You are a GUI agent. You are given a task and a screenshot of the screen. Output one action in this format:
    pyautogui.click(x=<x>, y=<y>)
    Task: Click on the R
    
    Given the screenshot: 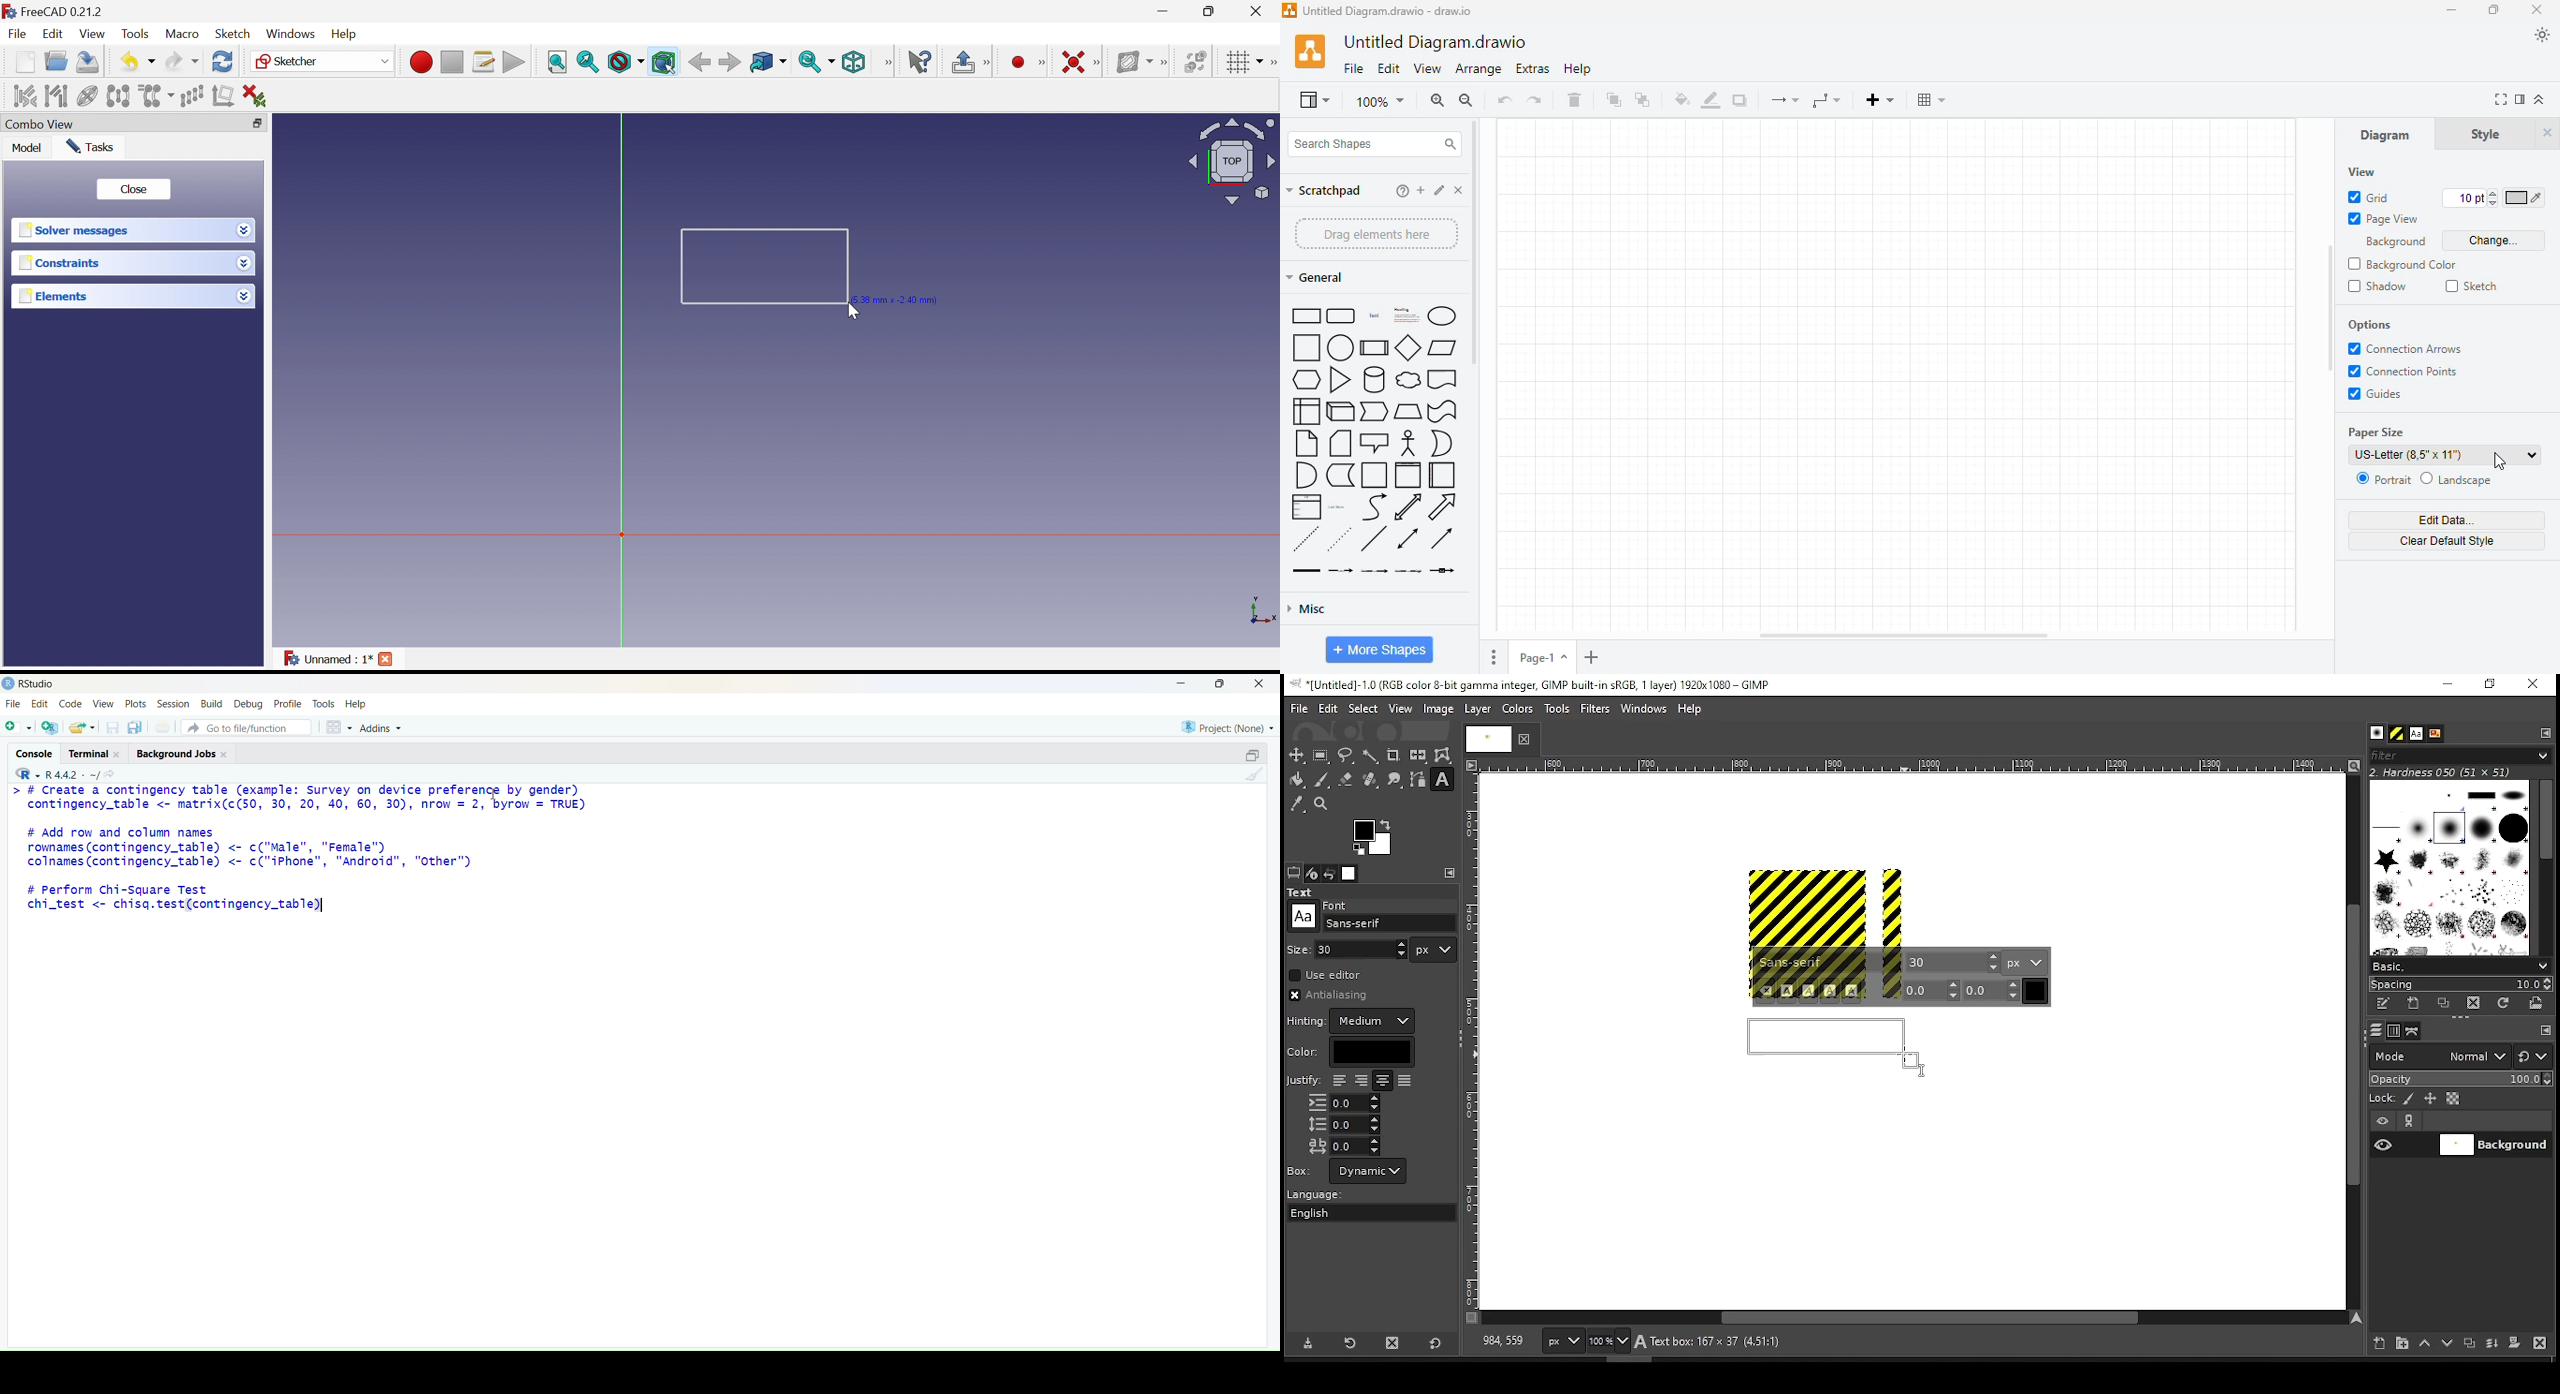 What is the action you would take?
    pyautogui.click(x=27, y=773)
    